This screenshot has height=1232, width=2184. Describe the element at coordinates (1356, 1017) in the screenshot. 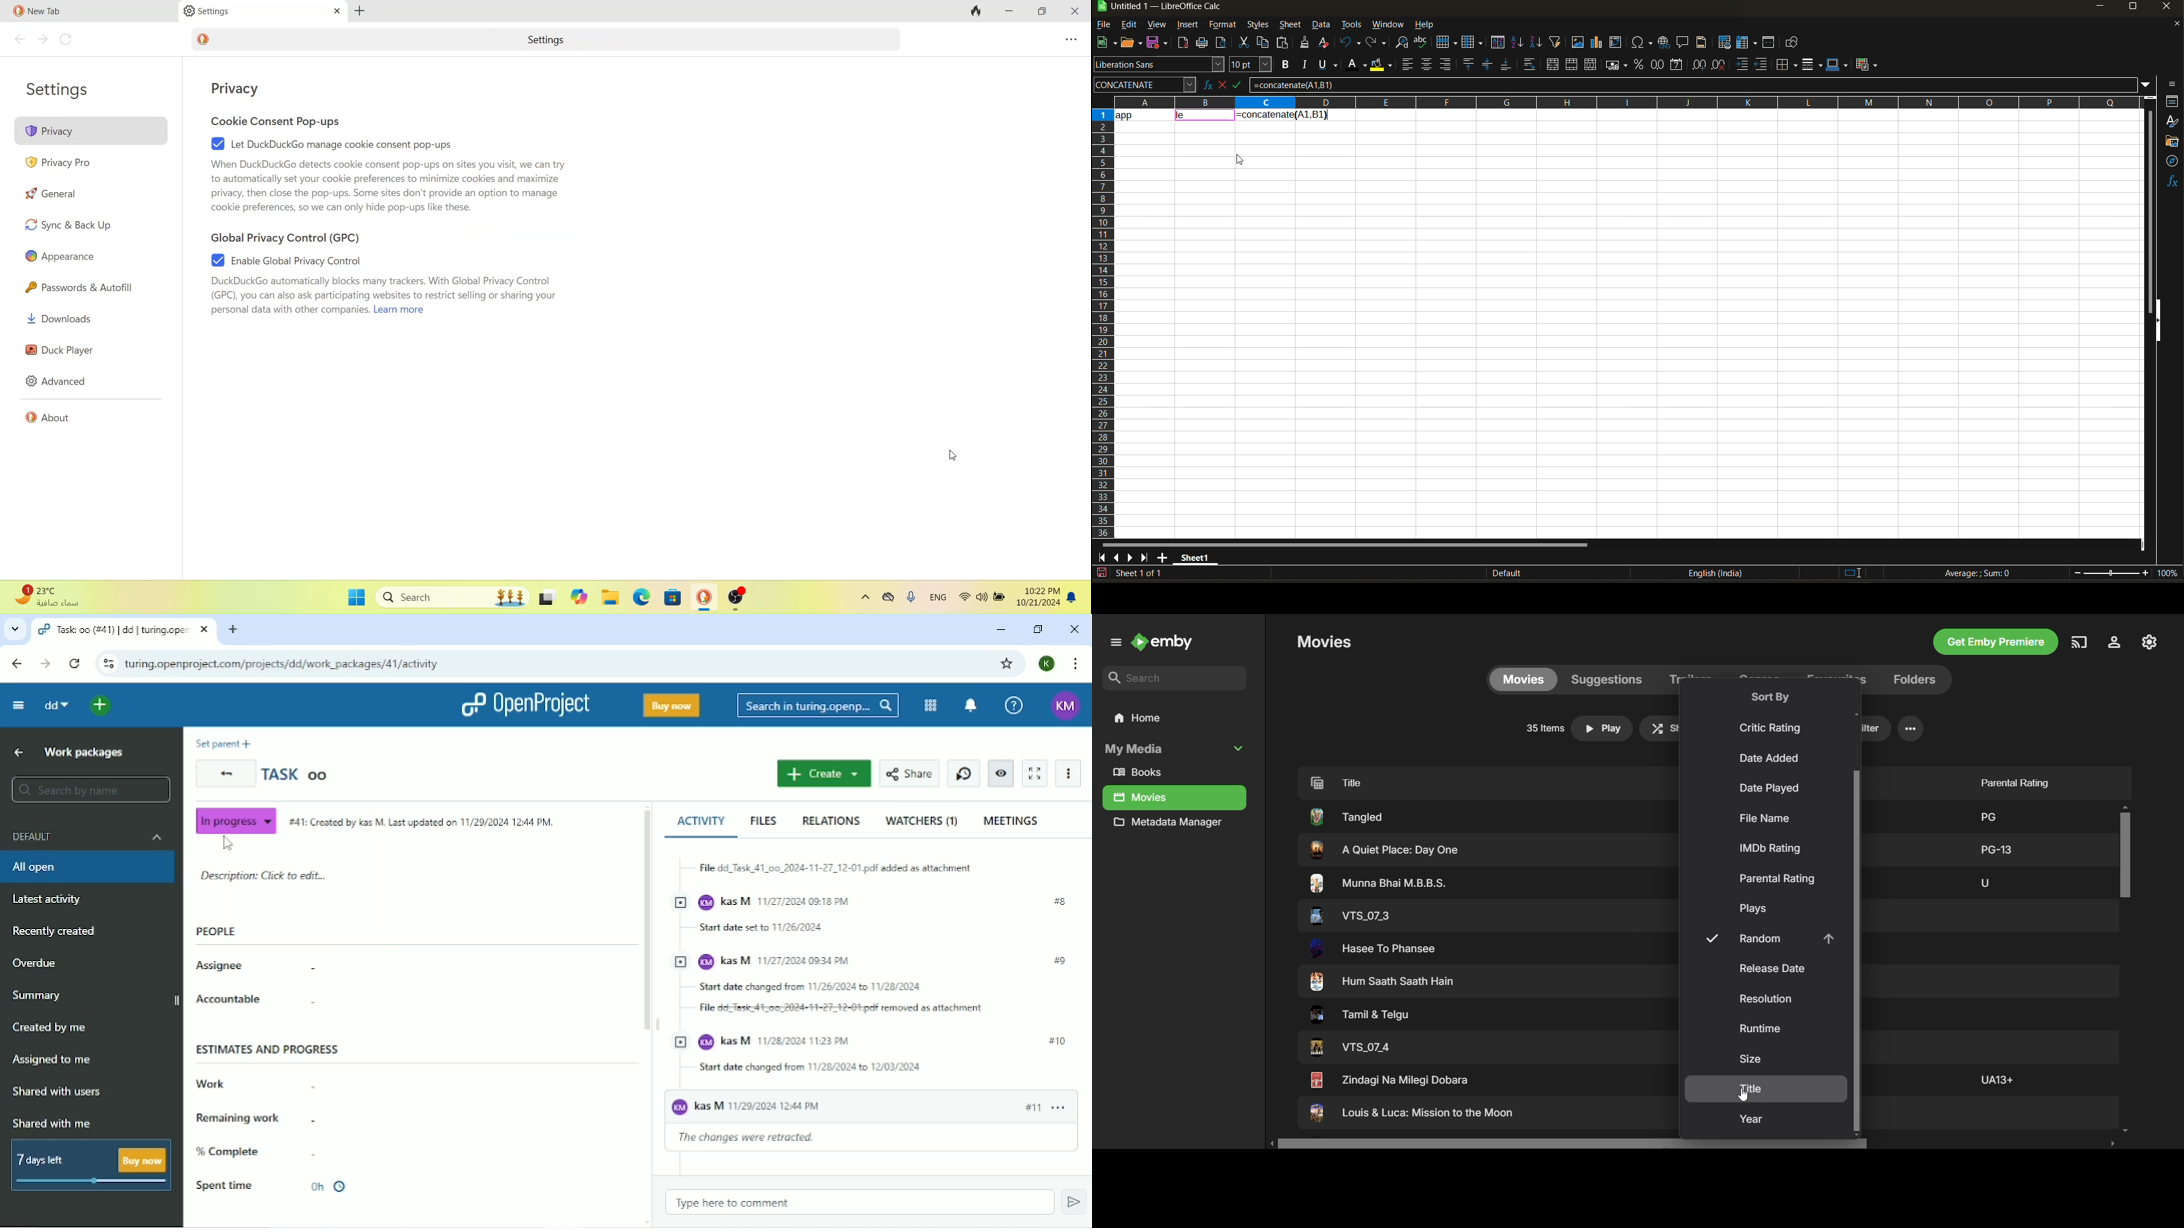

I see `` at that location.